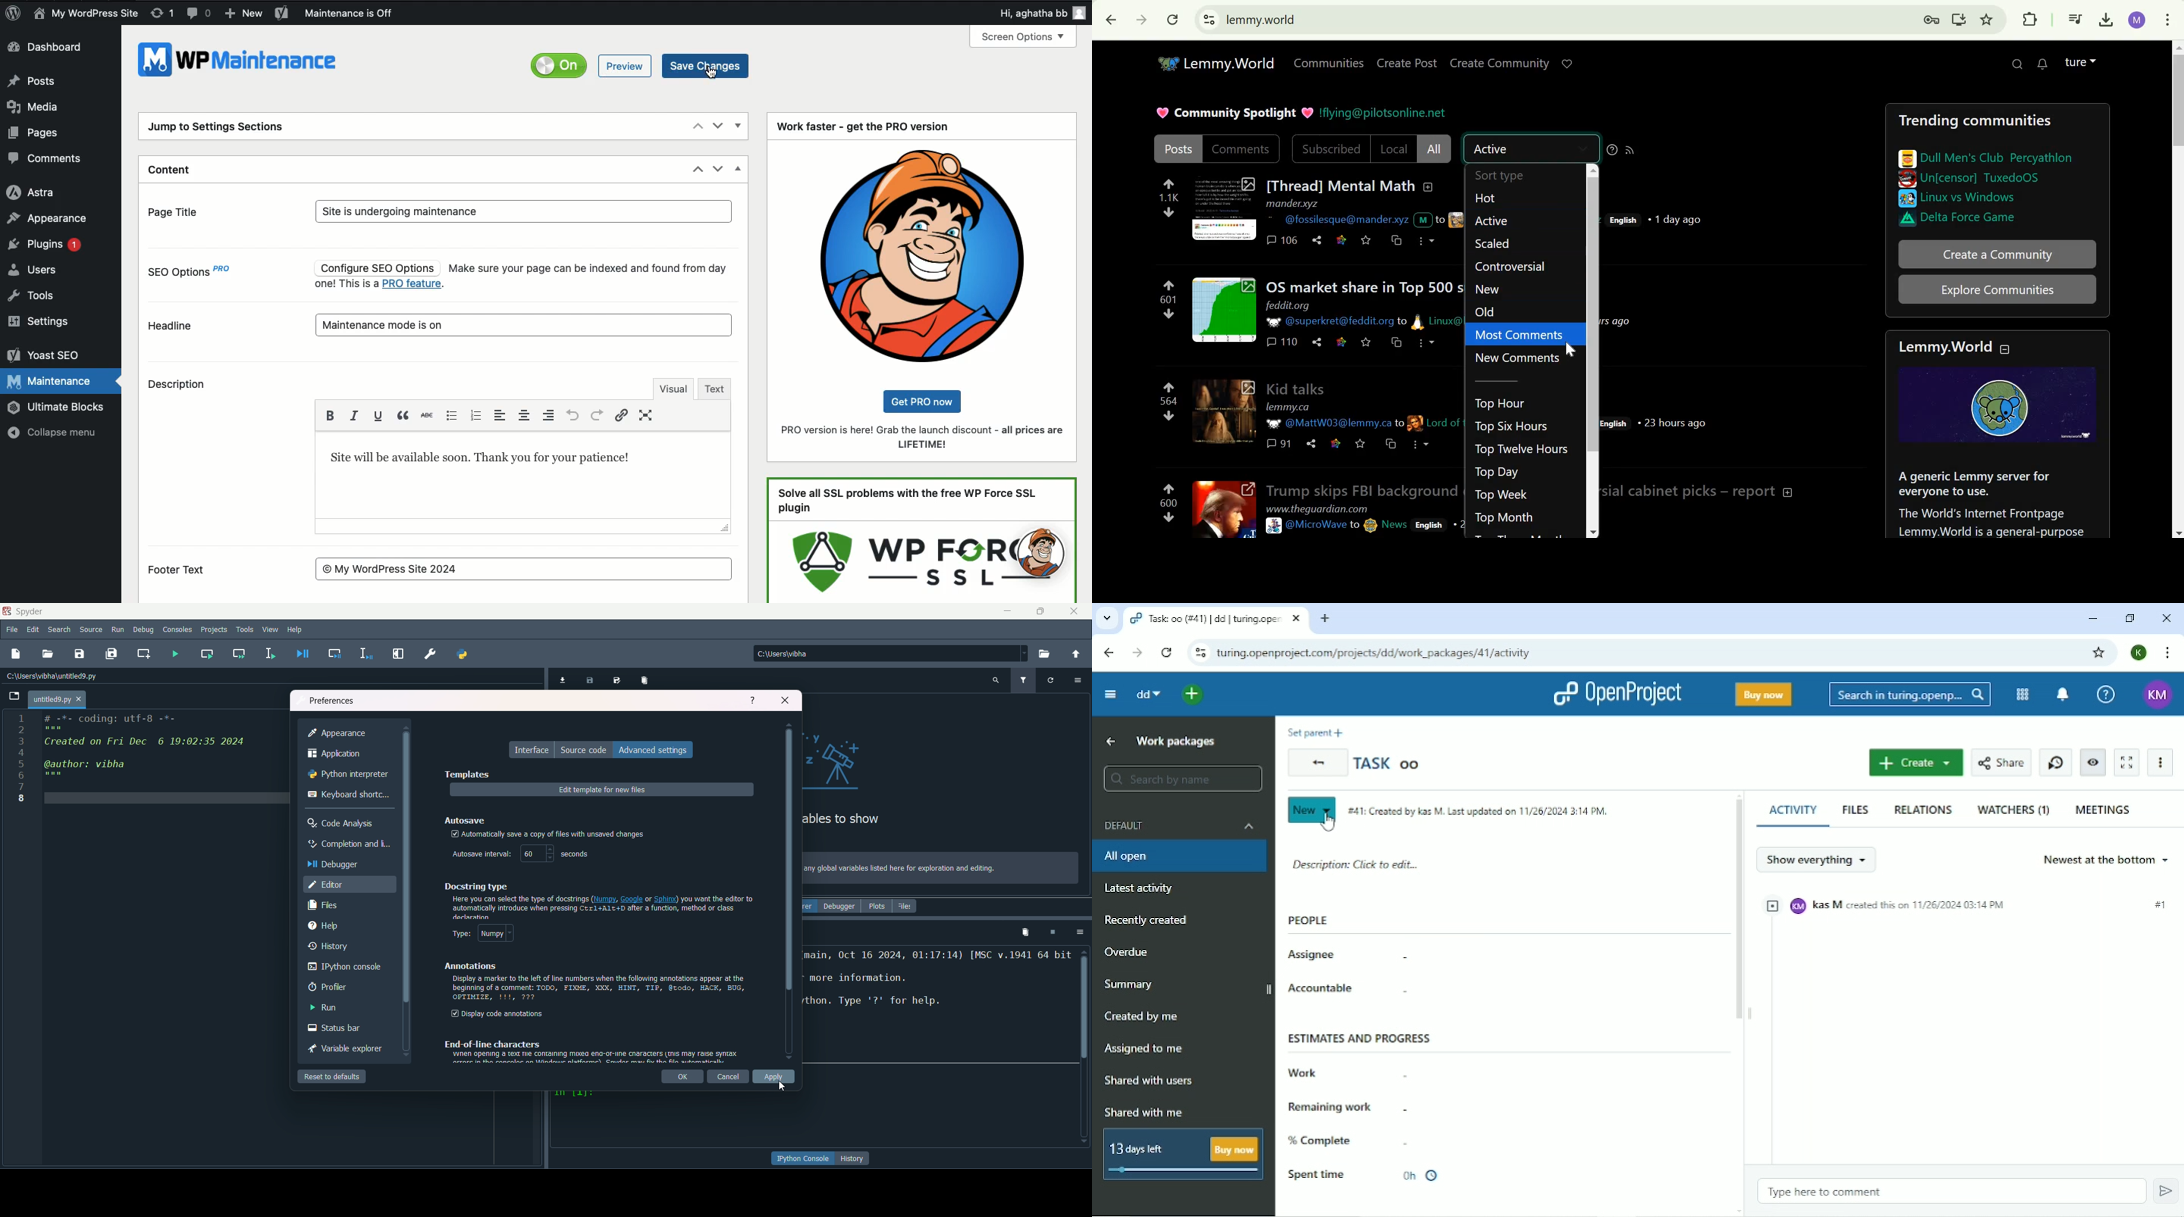 This screenshot has height=1232, width=2184. Describe the element at coordinates (467, 820) in the screenshot. I see `autosave` at that location.